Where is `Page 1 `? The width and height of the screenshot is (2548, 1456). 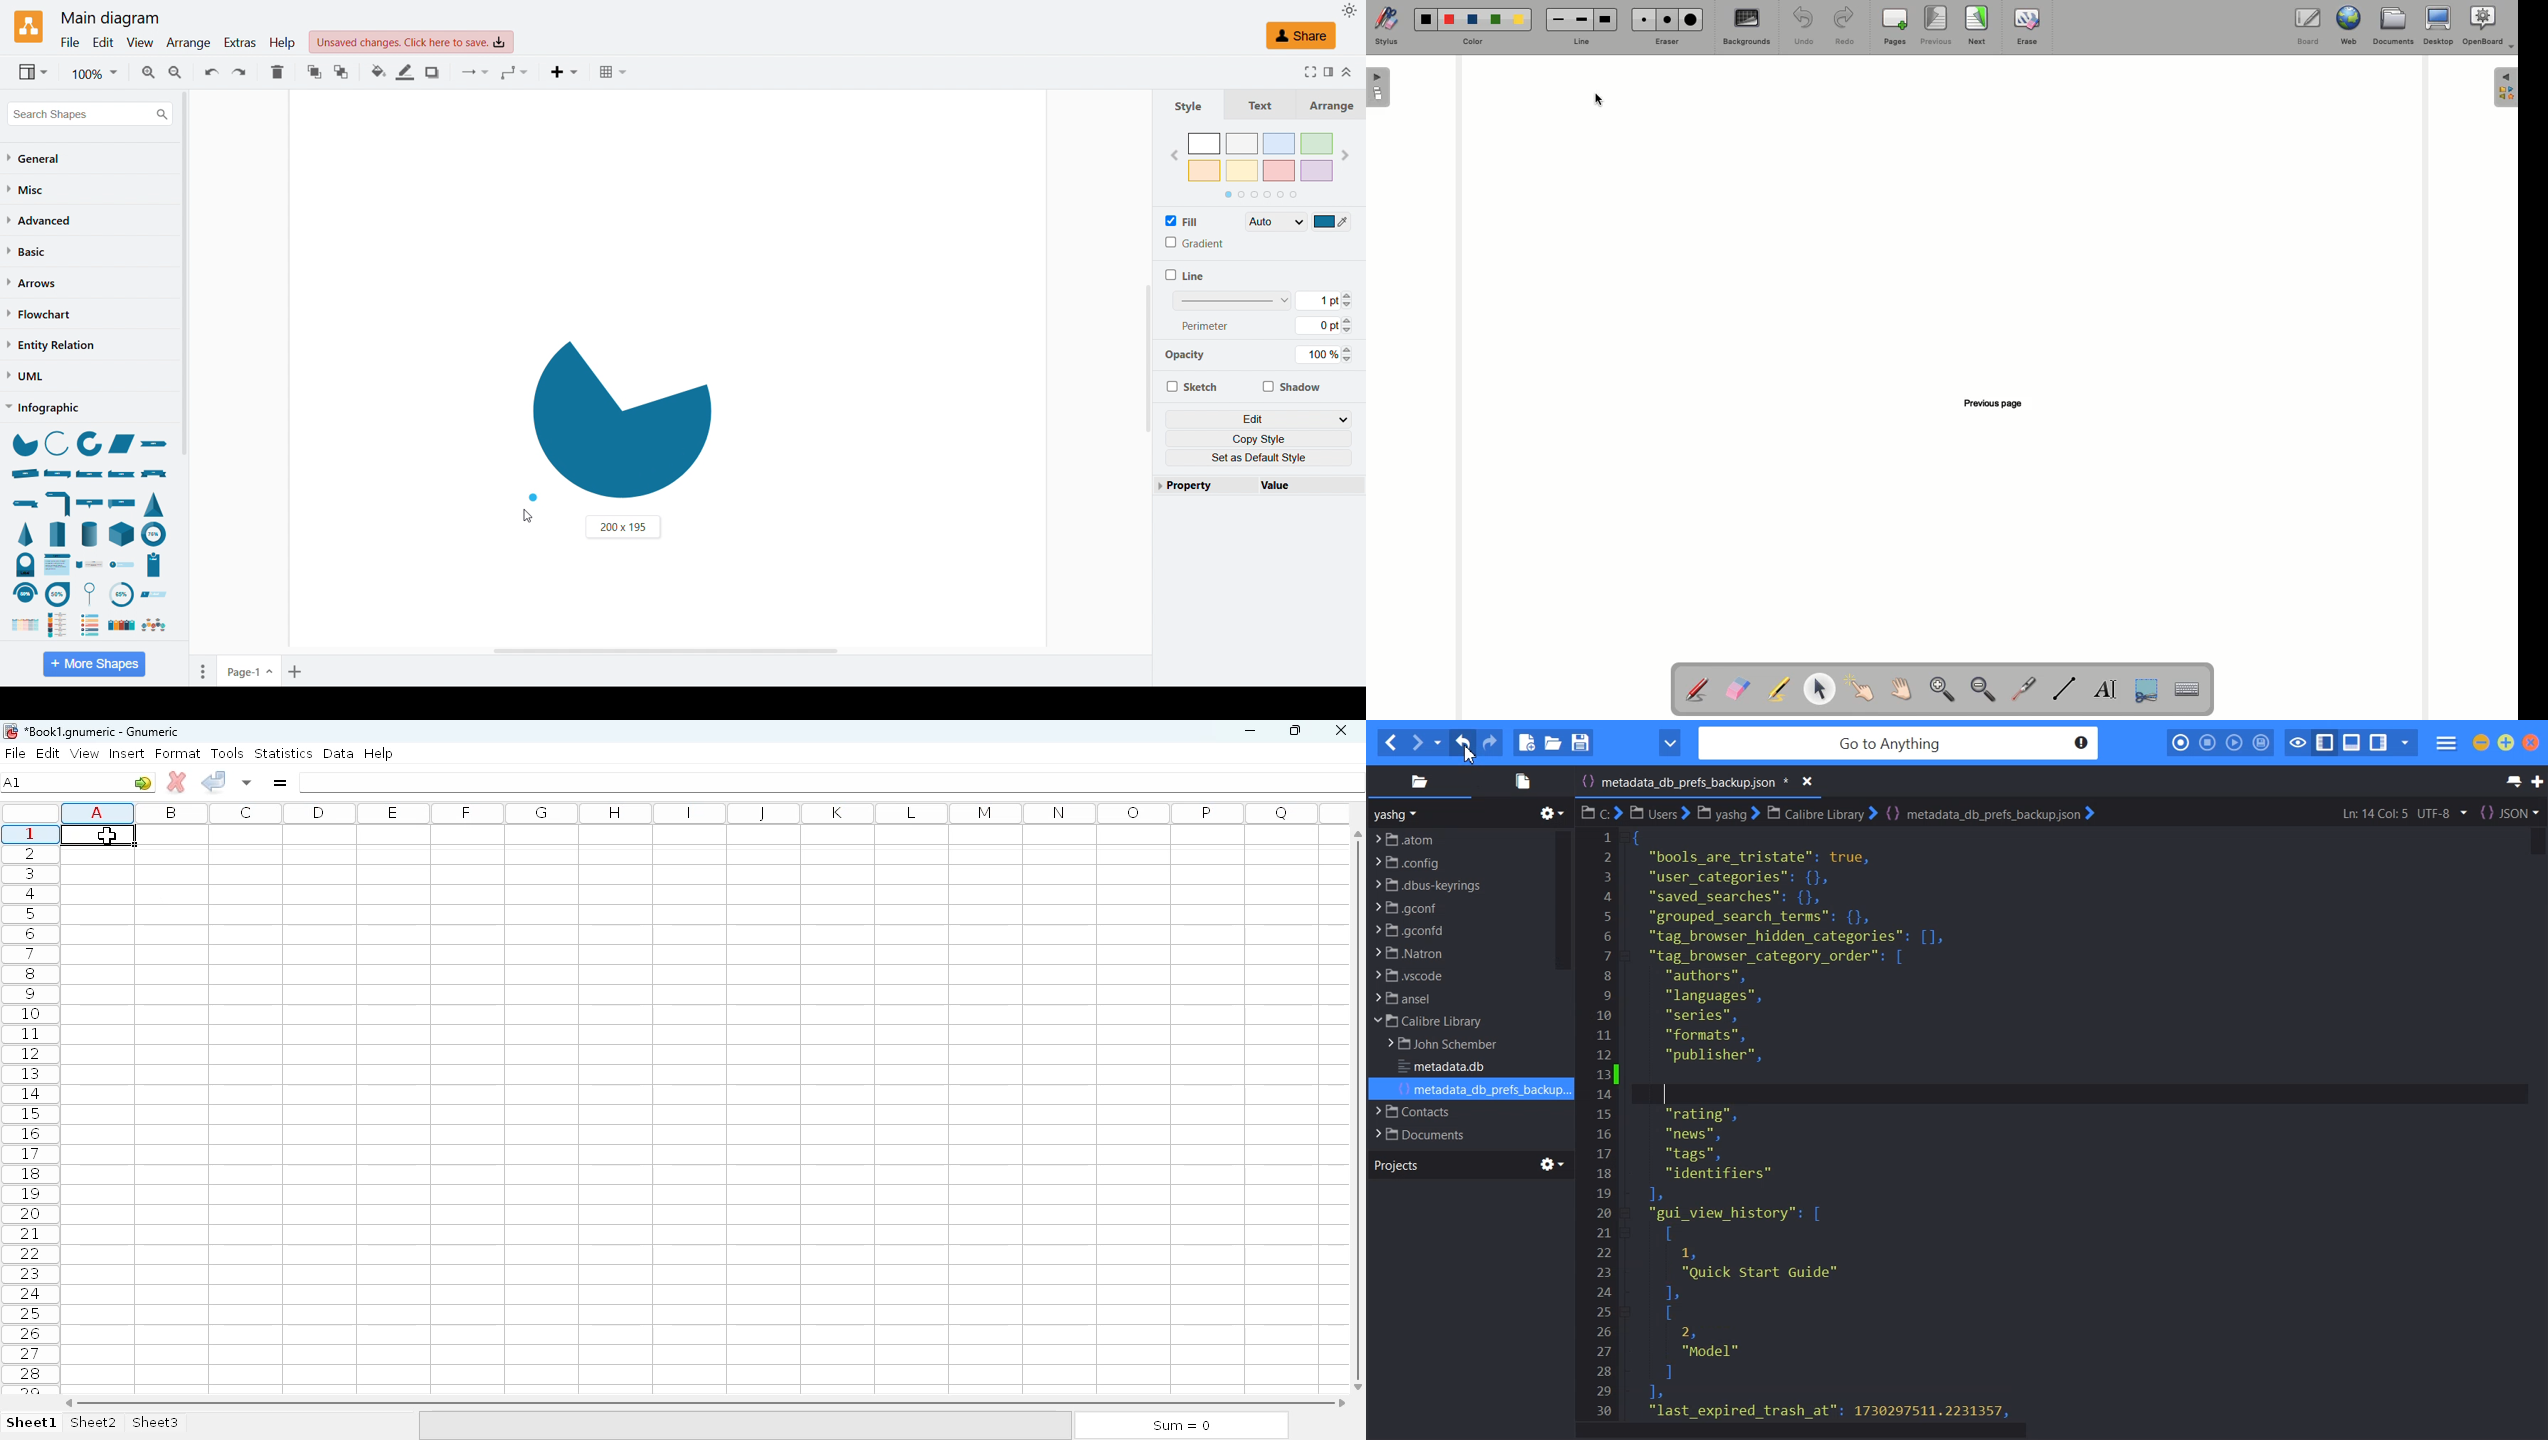 Page 1  is located at coordinates (250, 671).